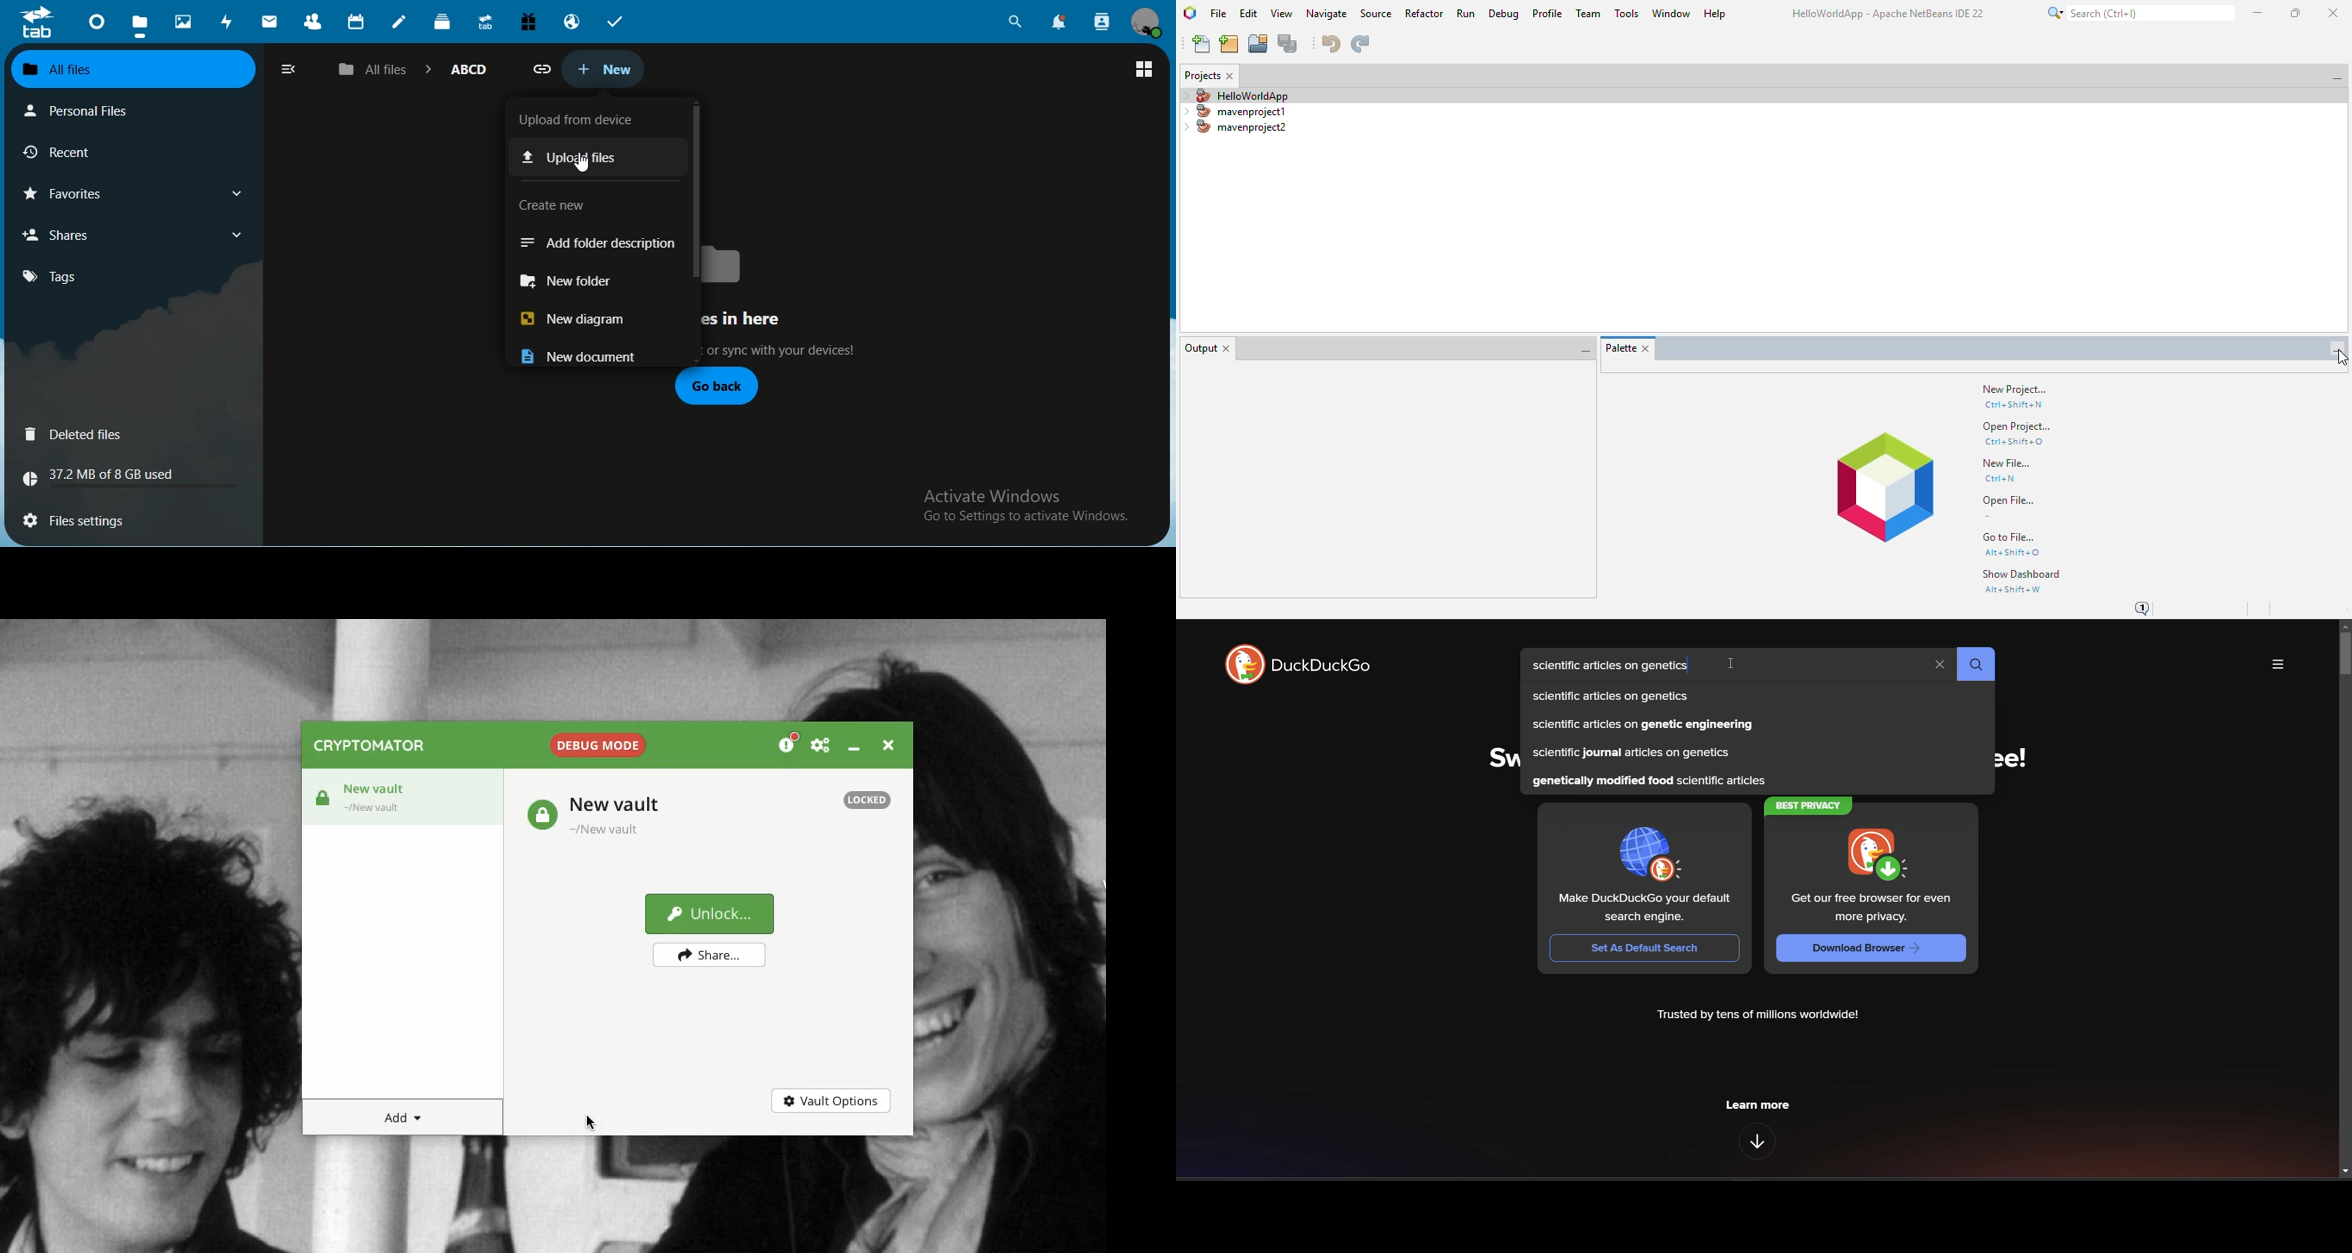  Describe the element at coordinates (601, 68) in the screenshot. I see `new` at that location.